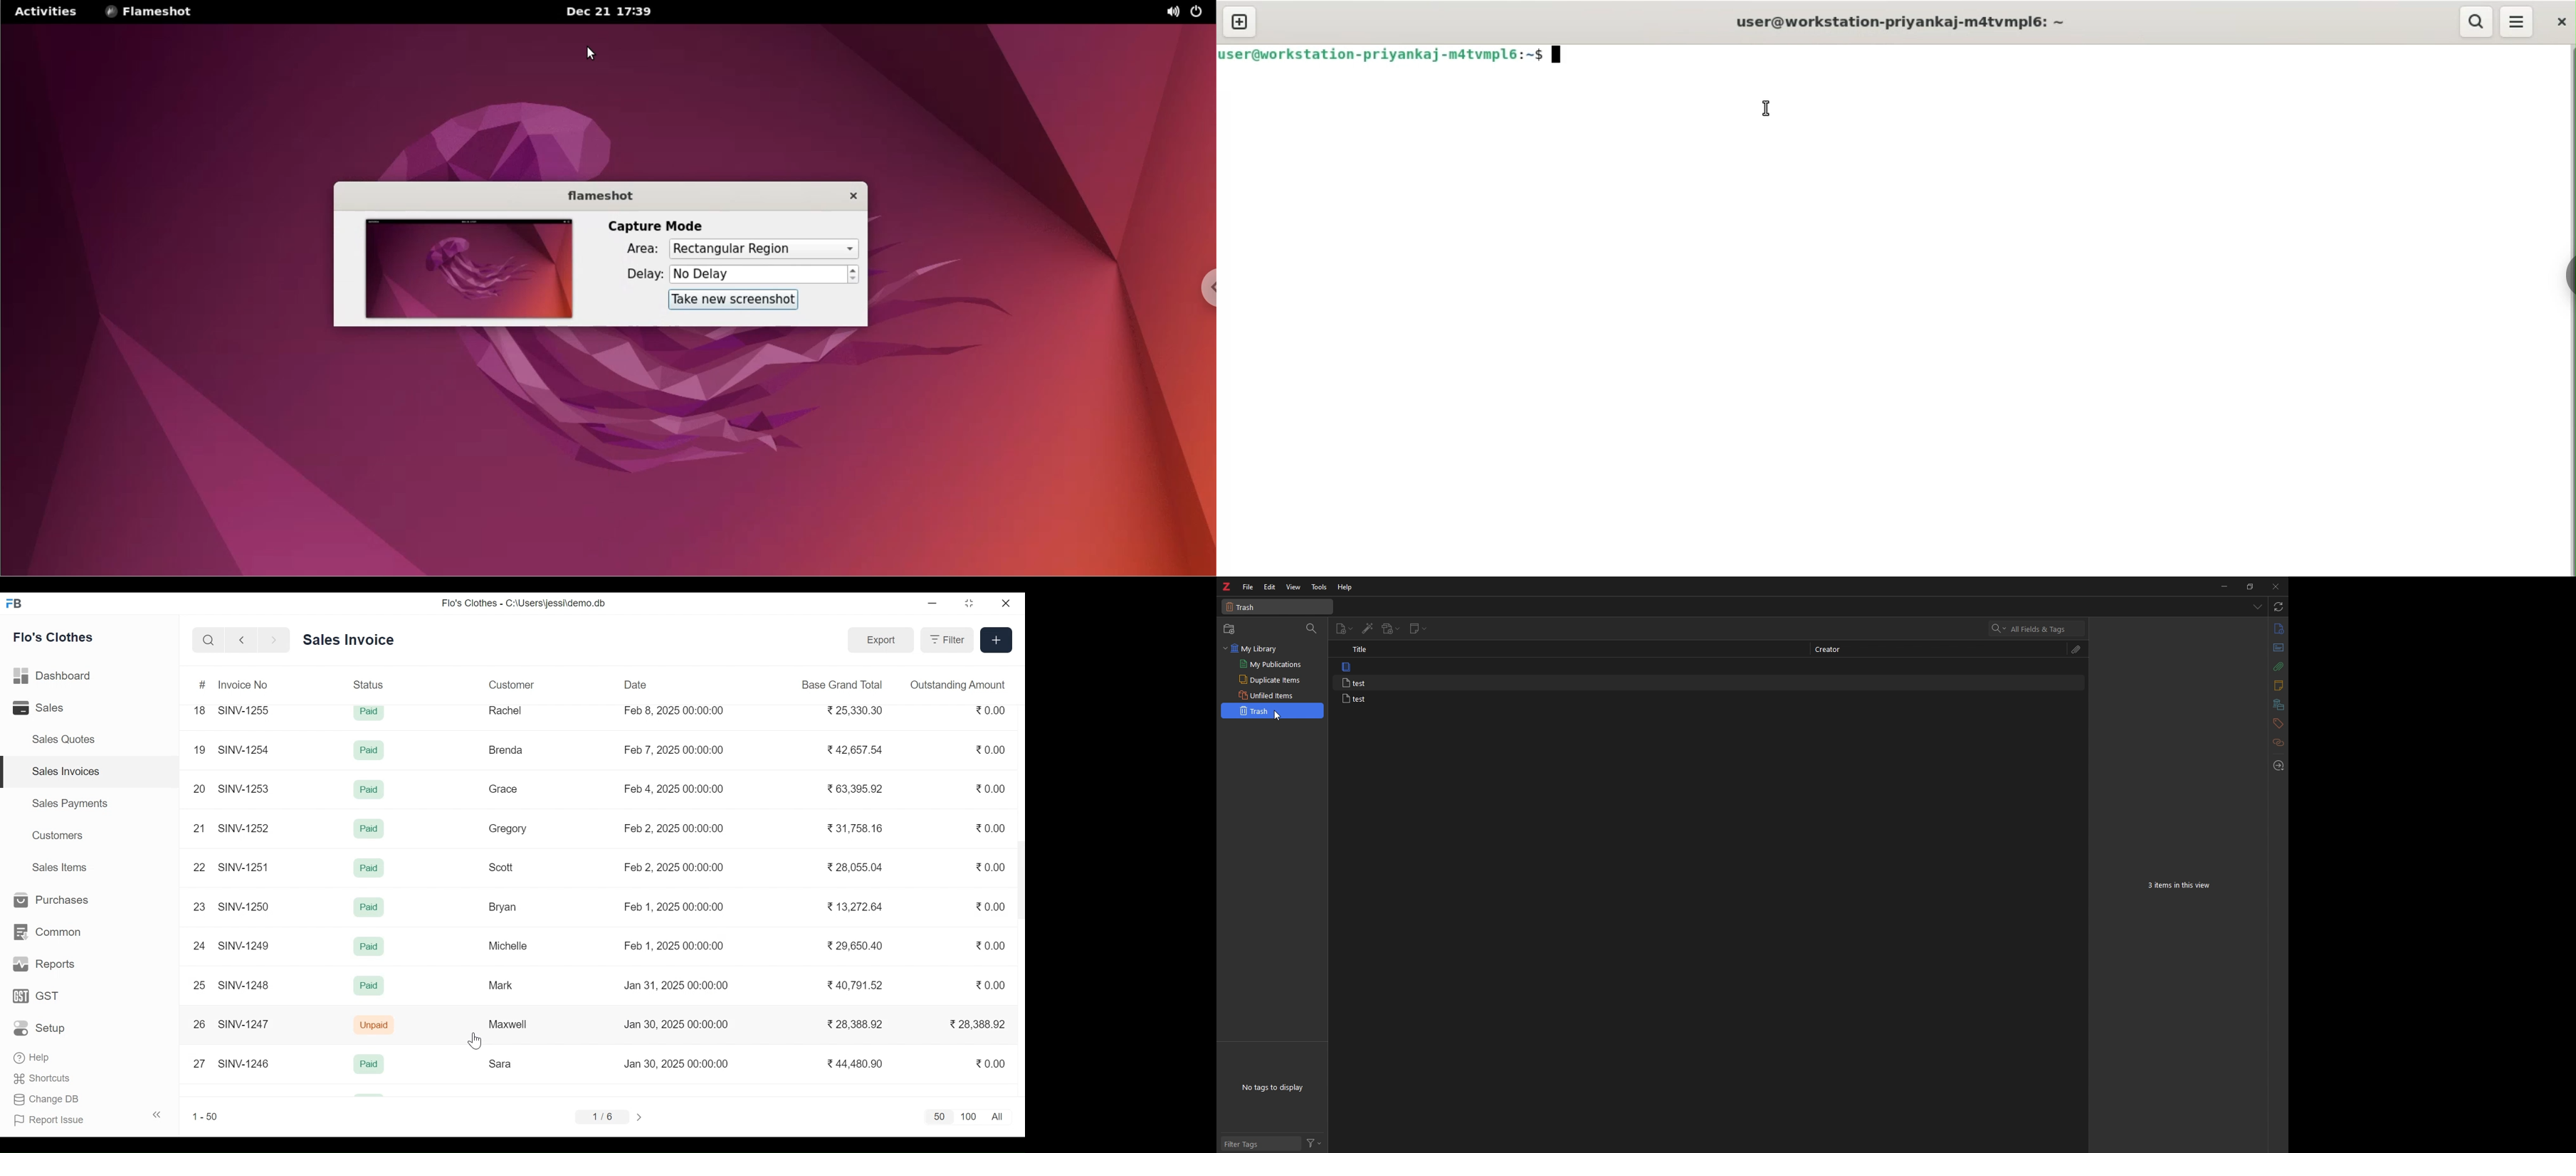 This screenshot has width=2576, height=1176. I want to click on Feb 8, 2025 00:00:00, so click(674, 710).